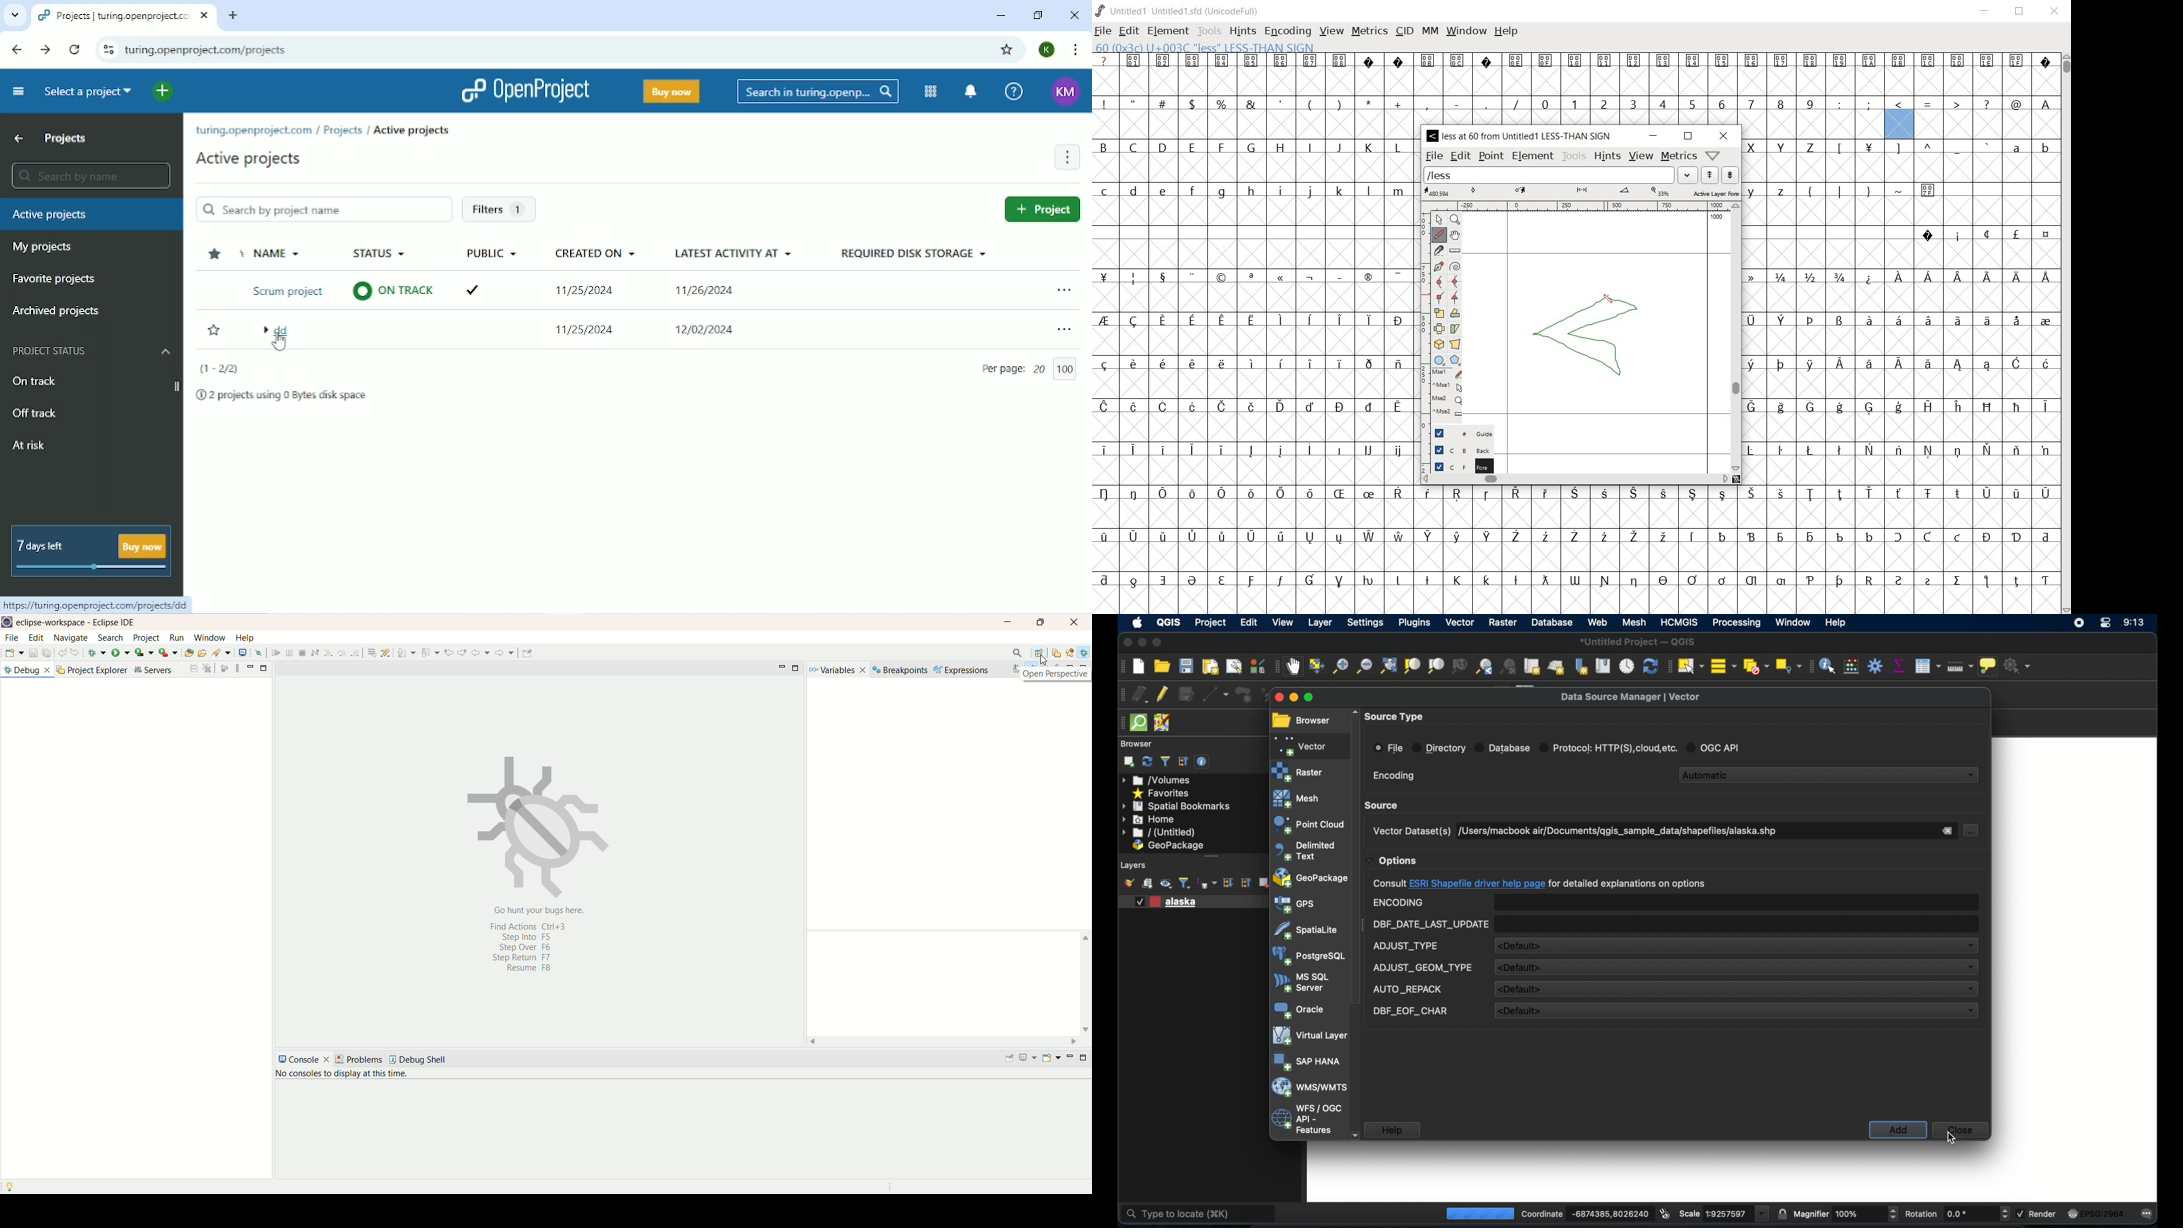  I want to click on empty cells, so click(1251, 384).